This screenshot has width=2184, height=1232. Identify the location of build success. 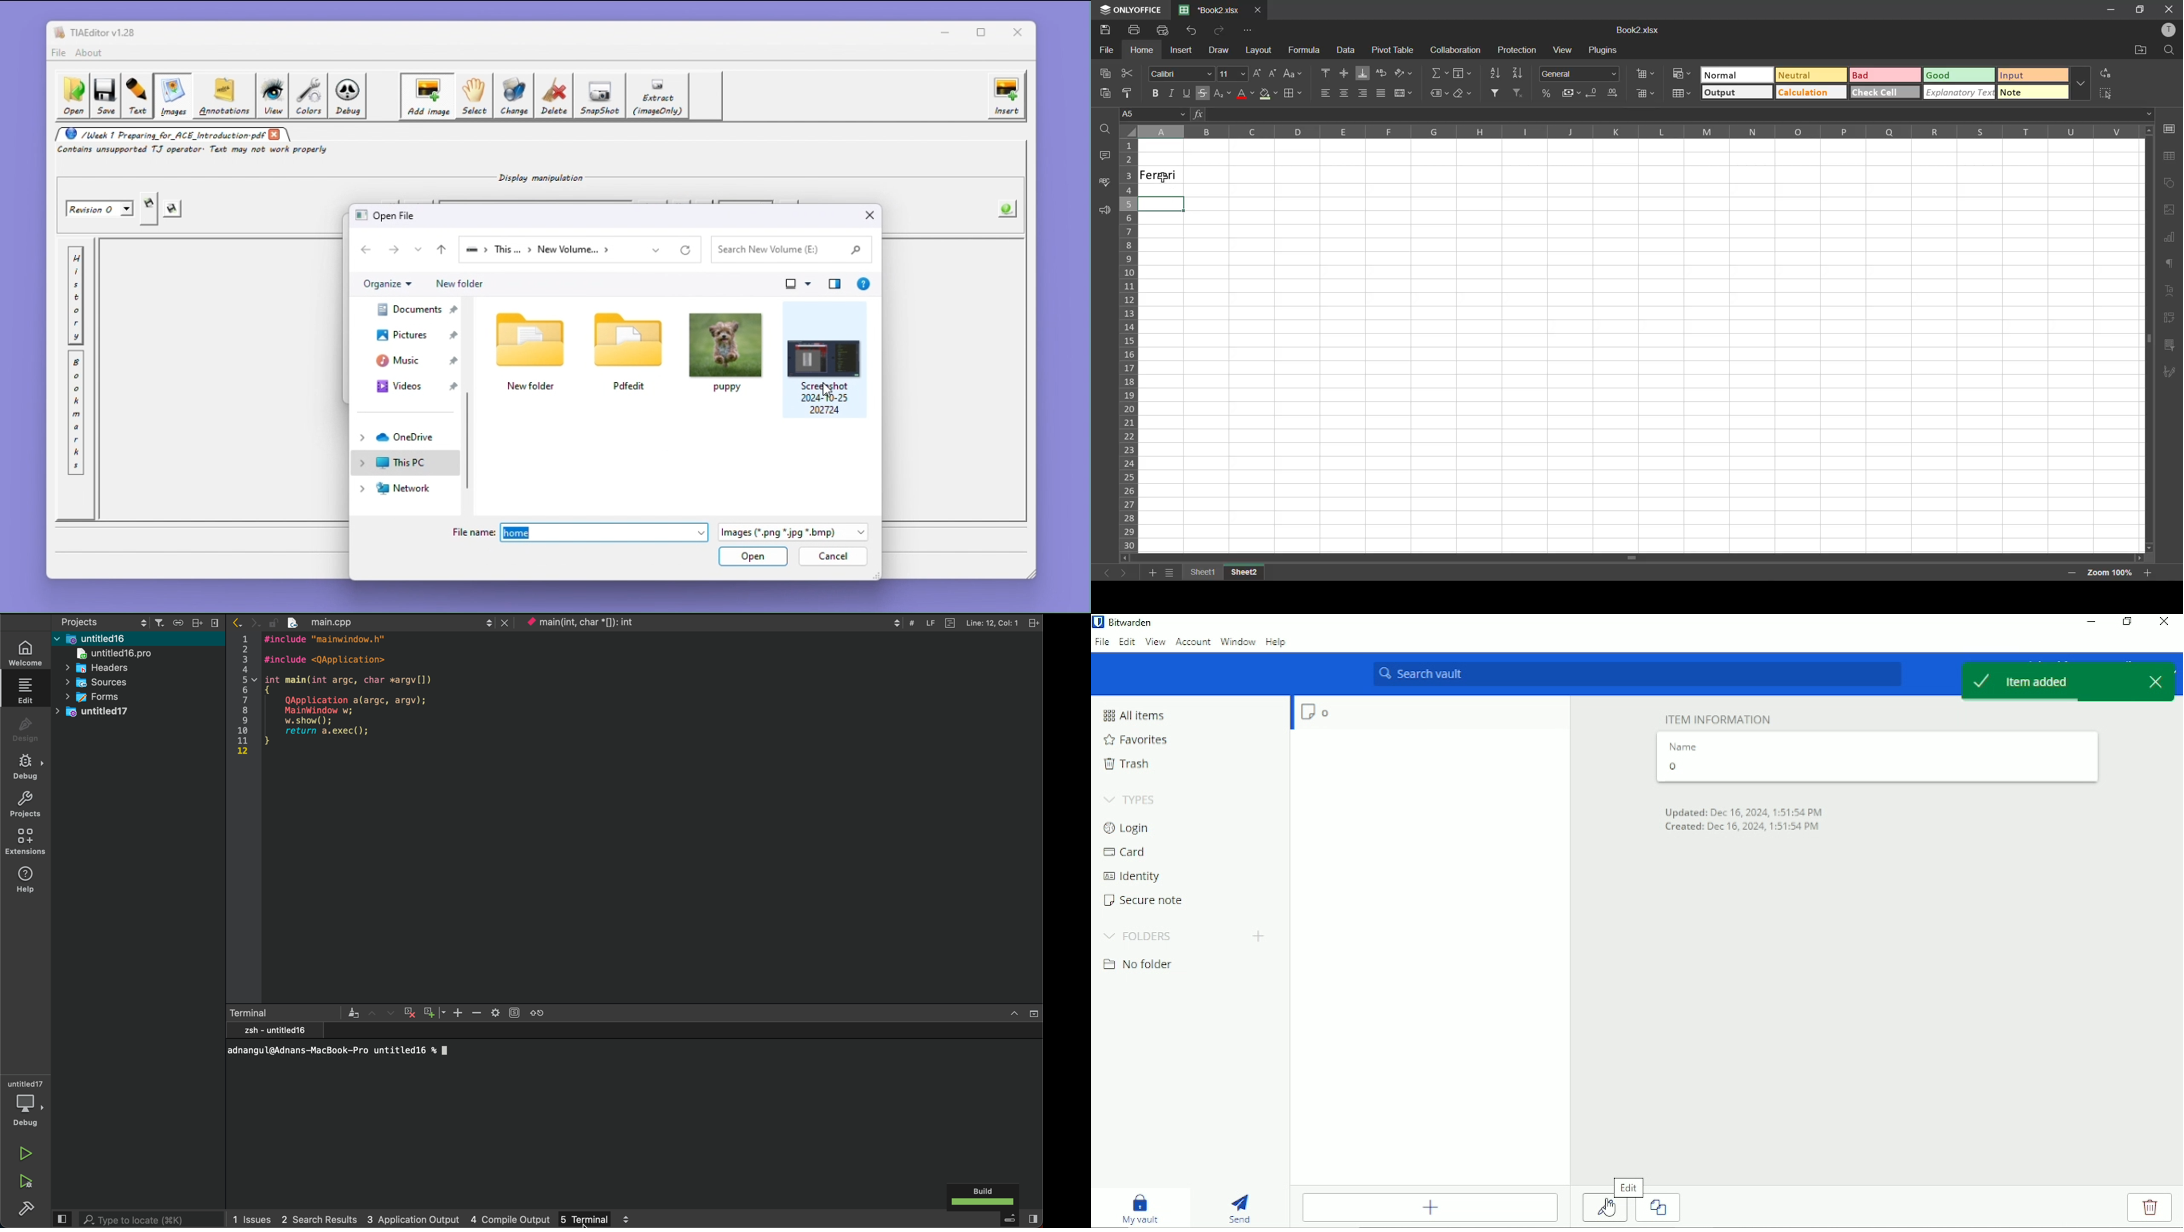
(984, 1197).